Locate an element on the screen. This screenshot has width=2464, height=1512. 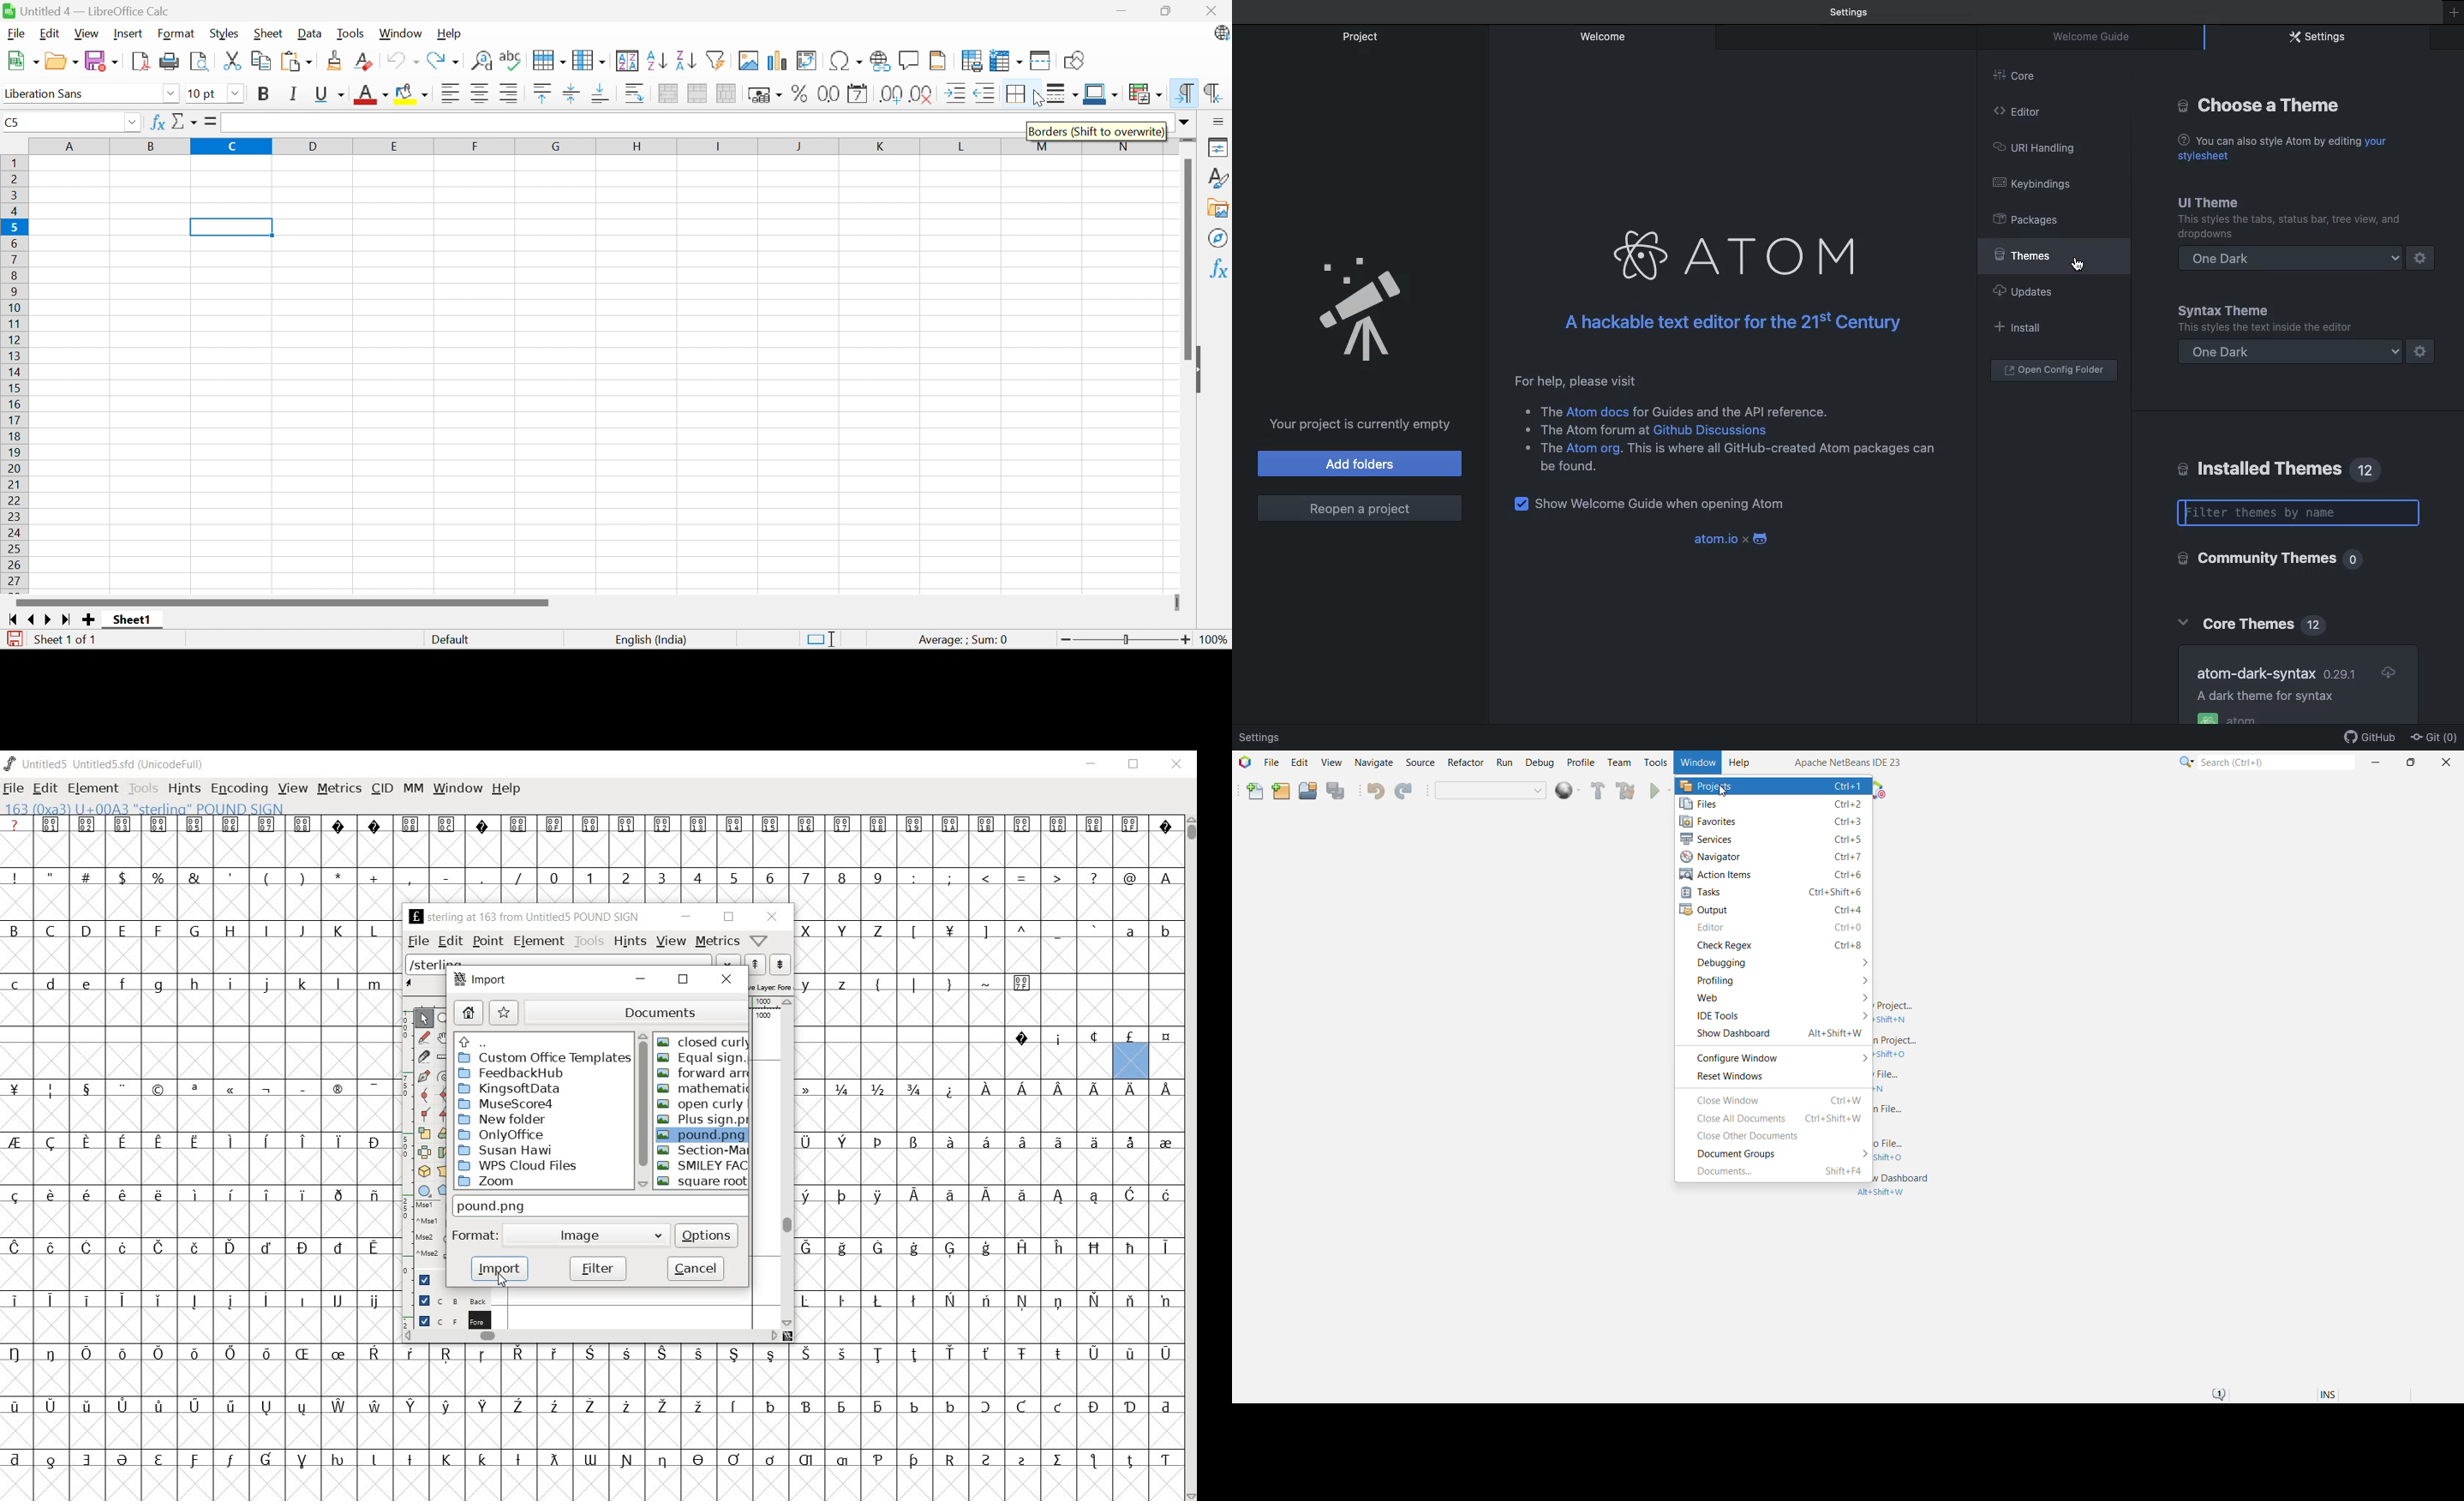
Borders is located at coordinates (1018, 96).